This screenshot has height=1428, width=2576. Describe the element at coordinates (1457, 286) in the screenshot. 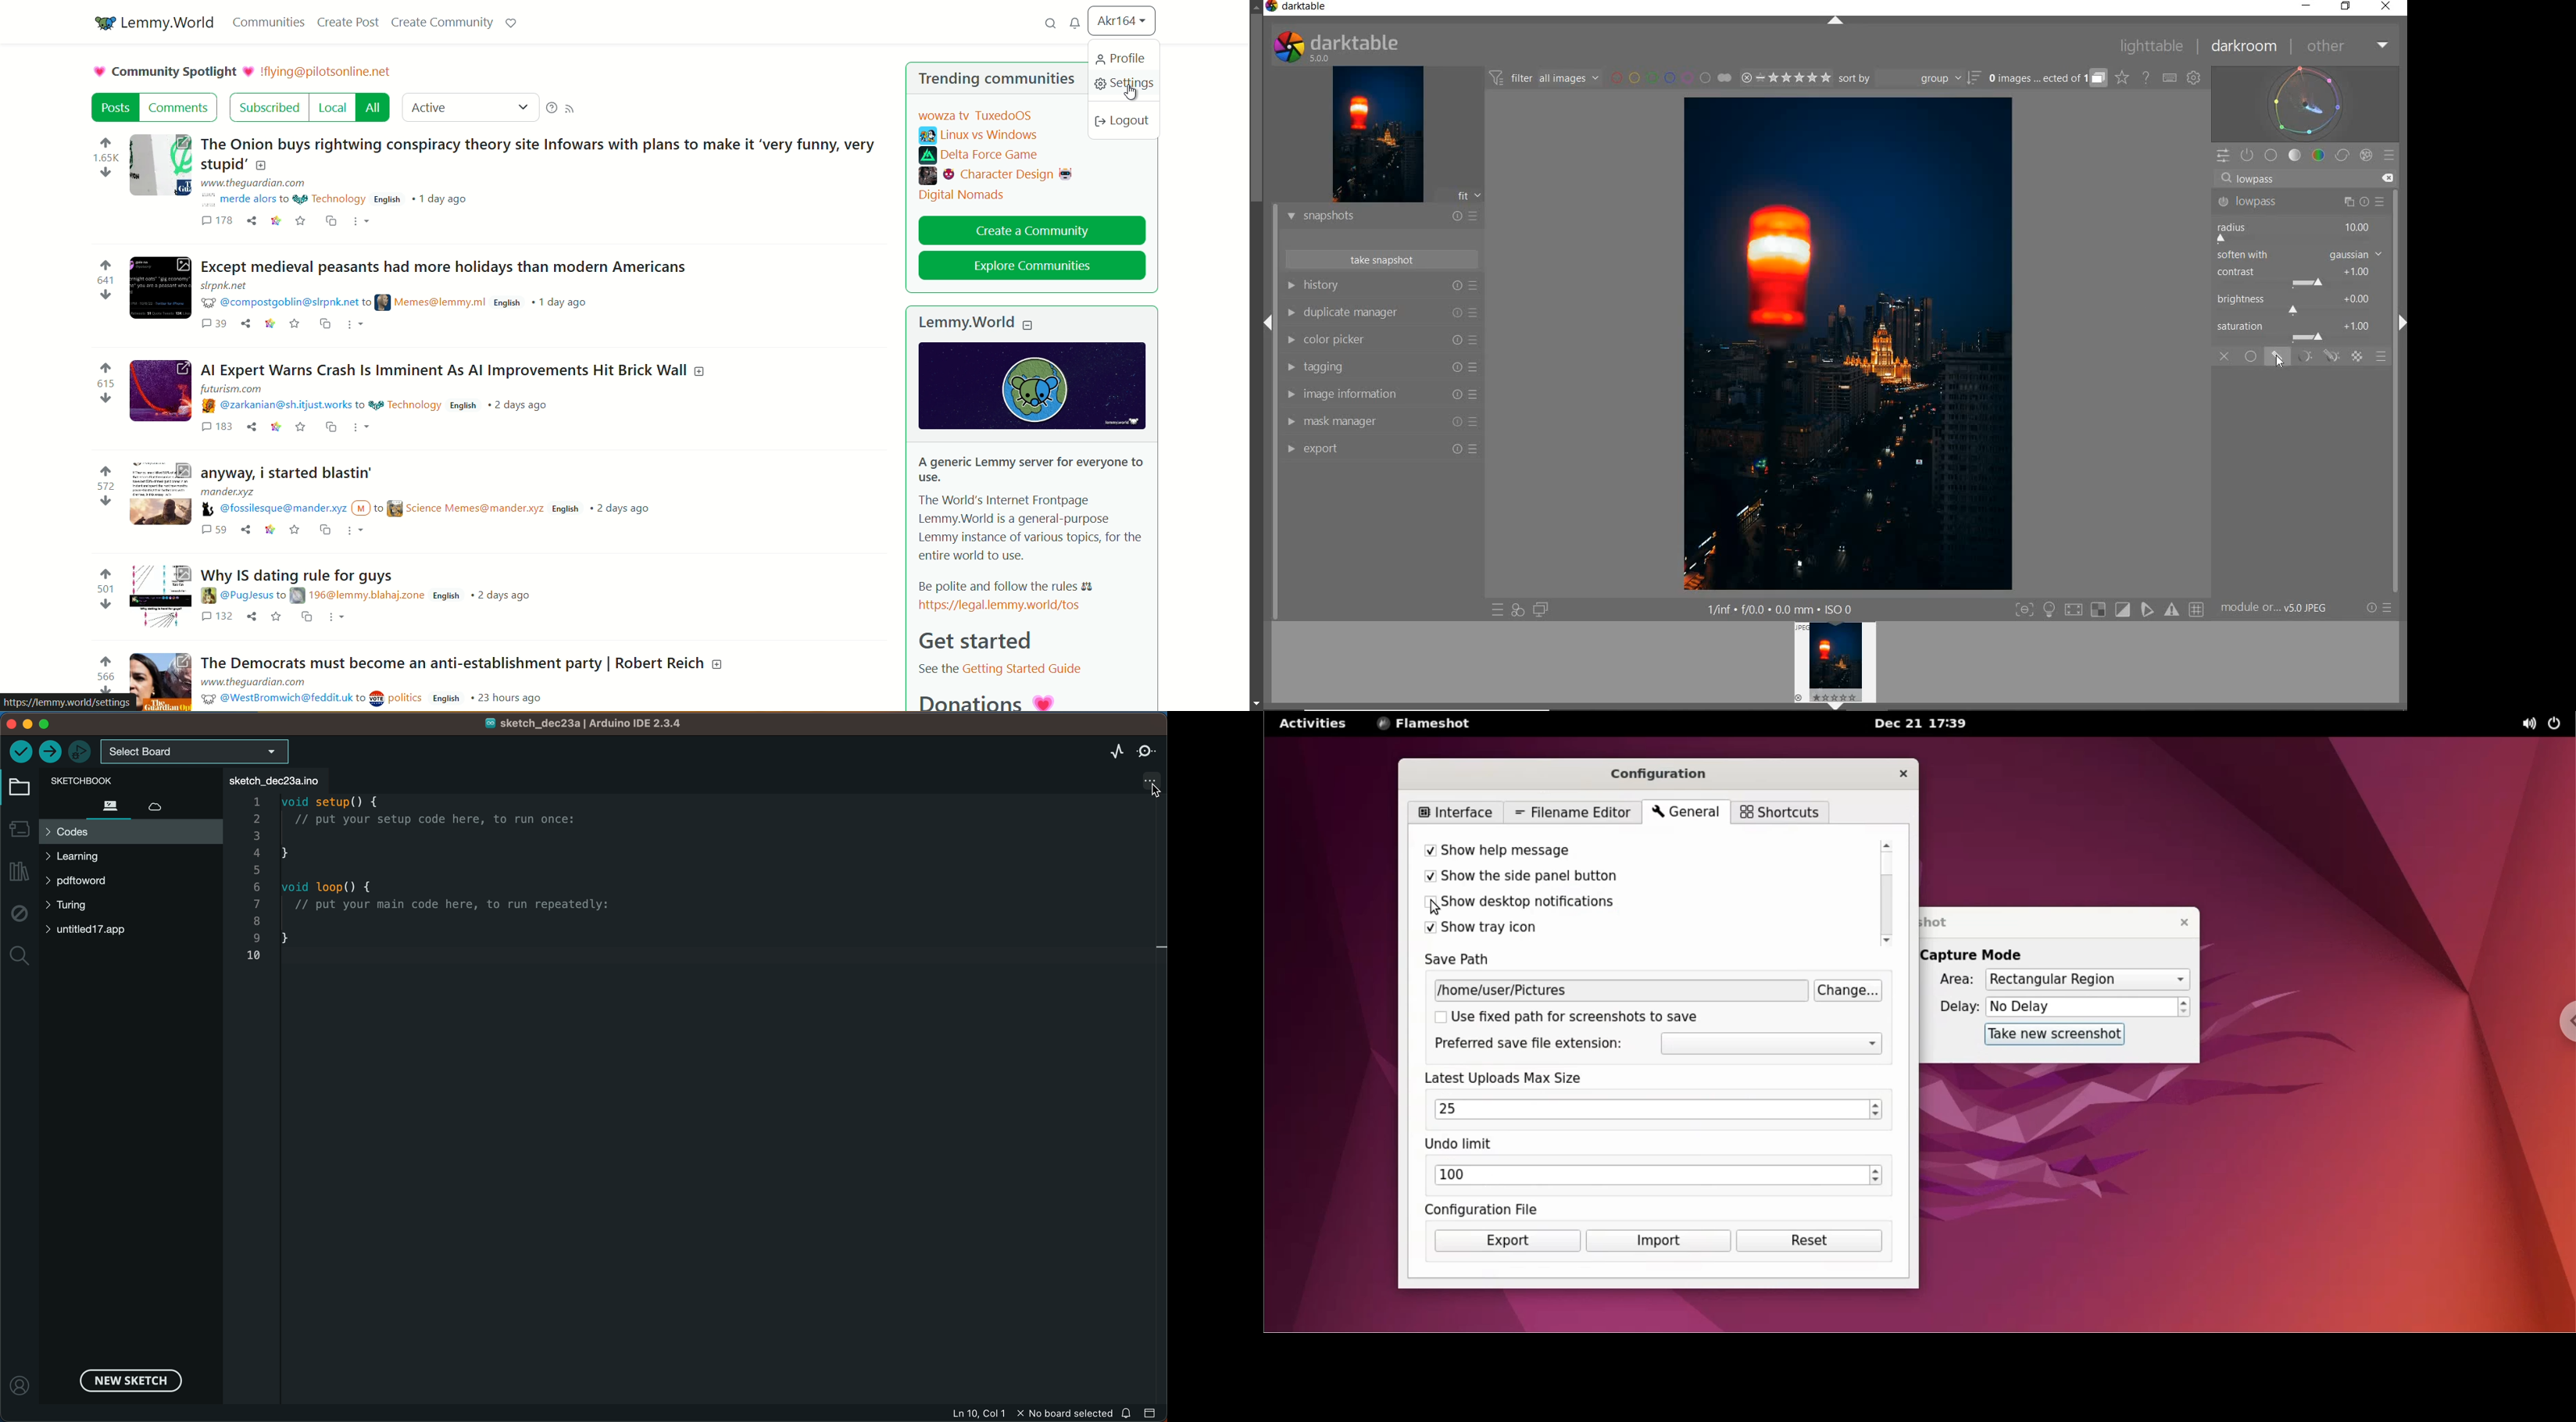

I see `reset` at that location.